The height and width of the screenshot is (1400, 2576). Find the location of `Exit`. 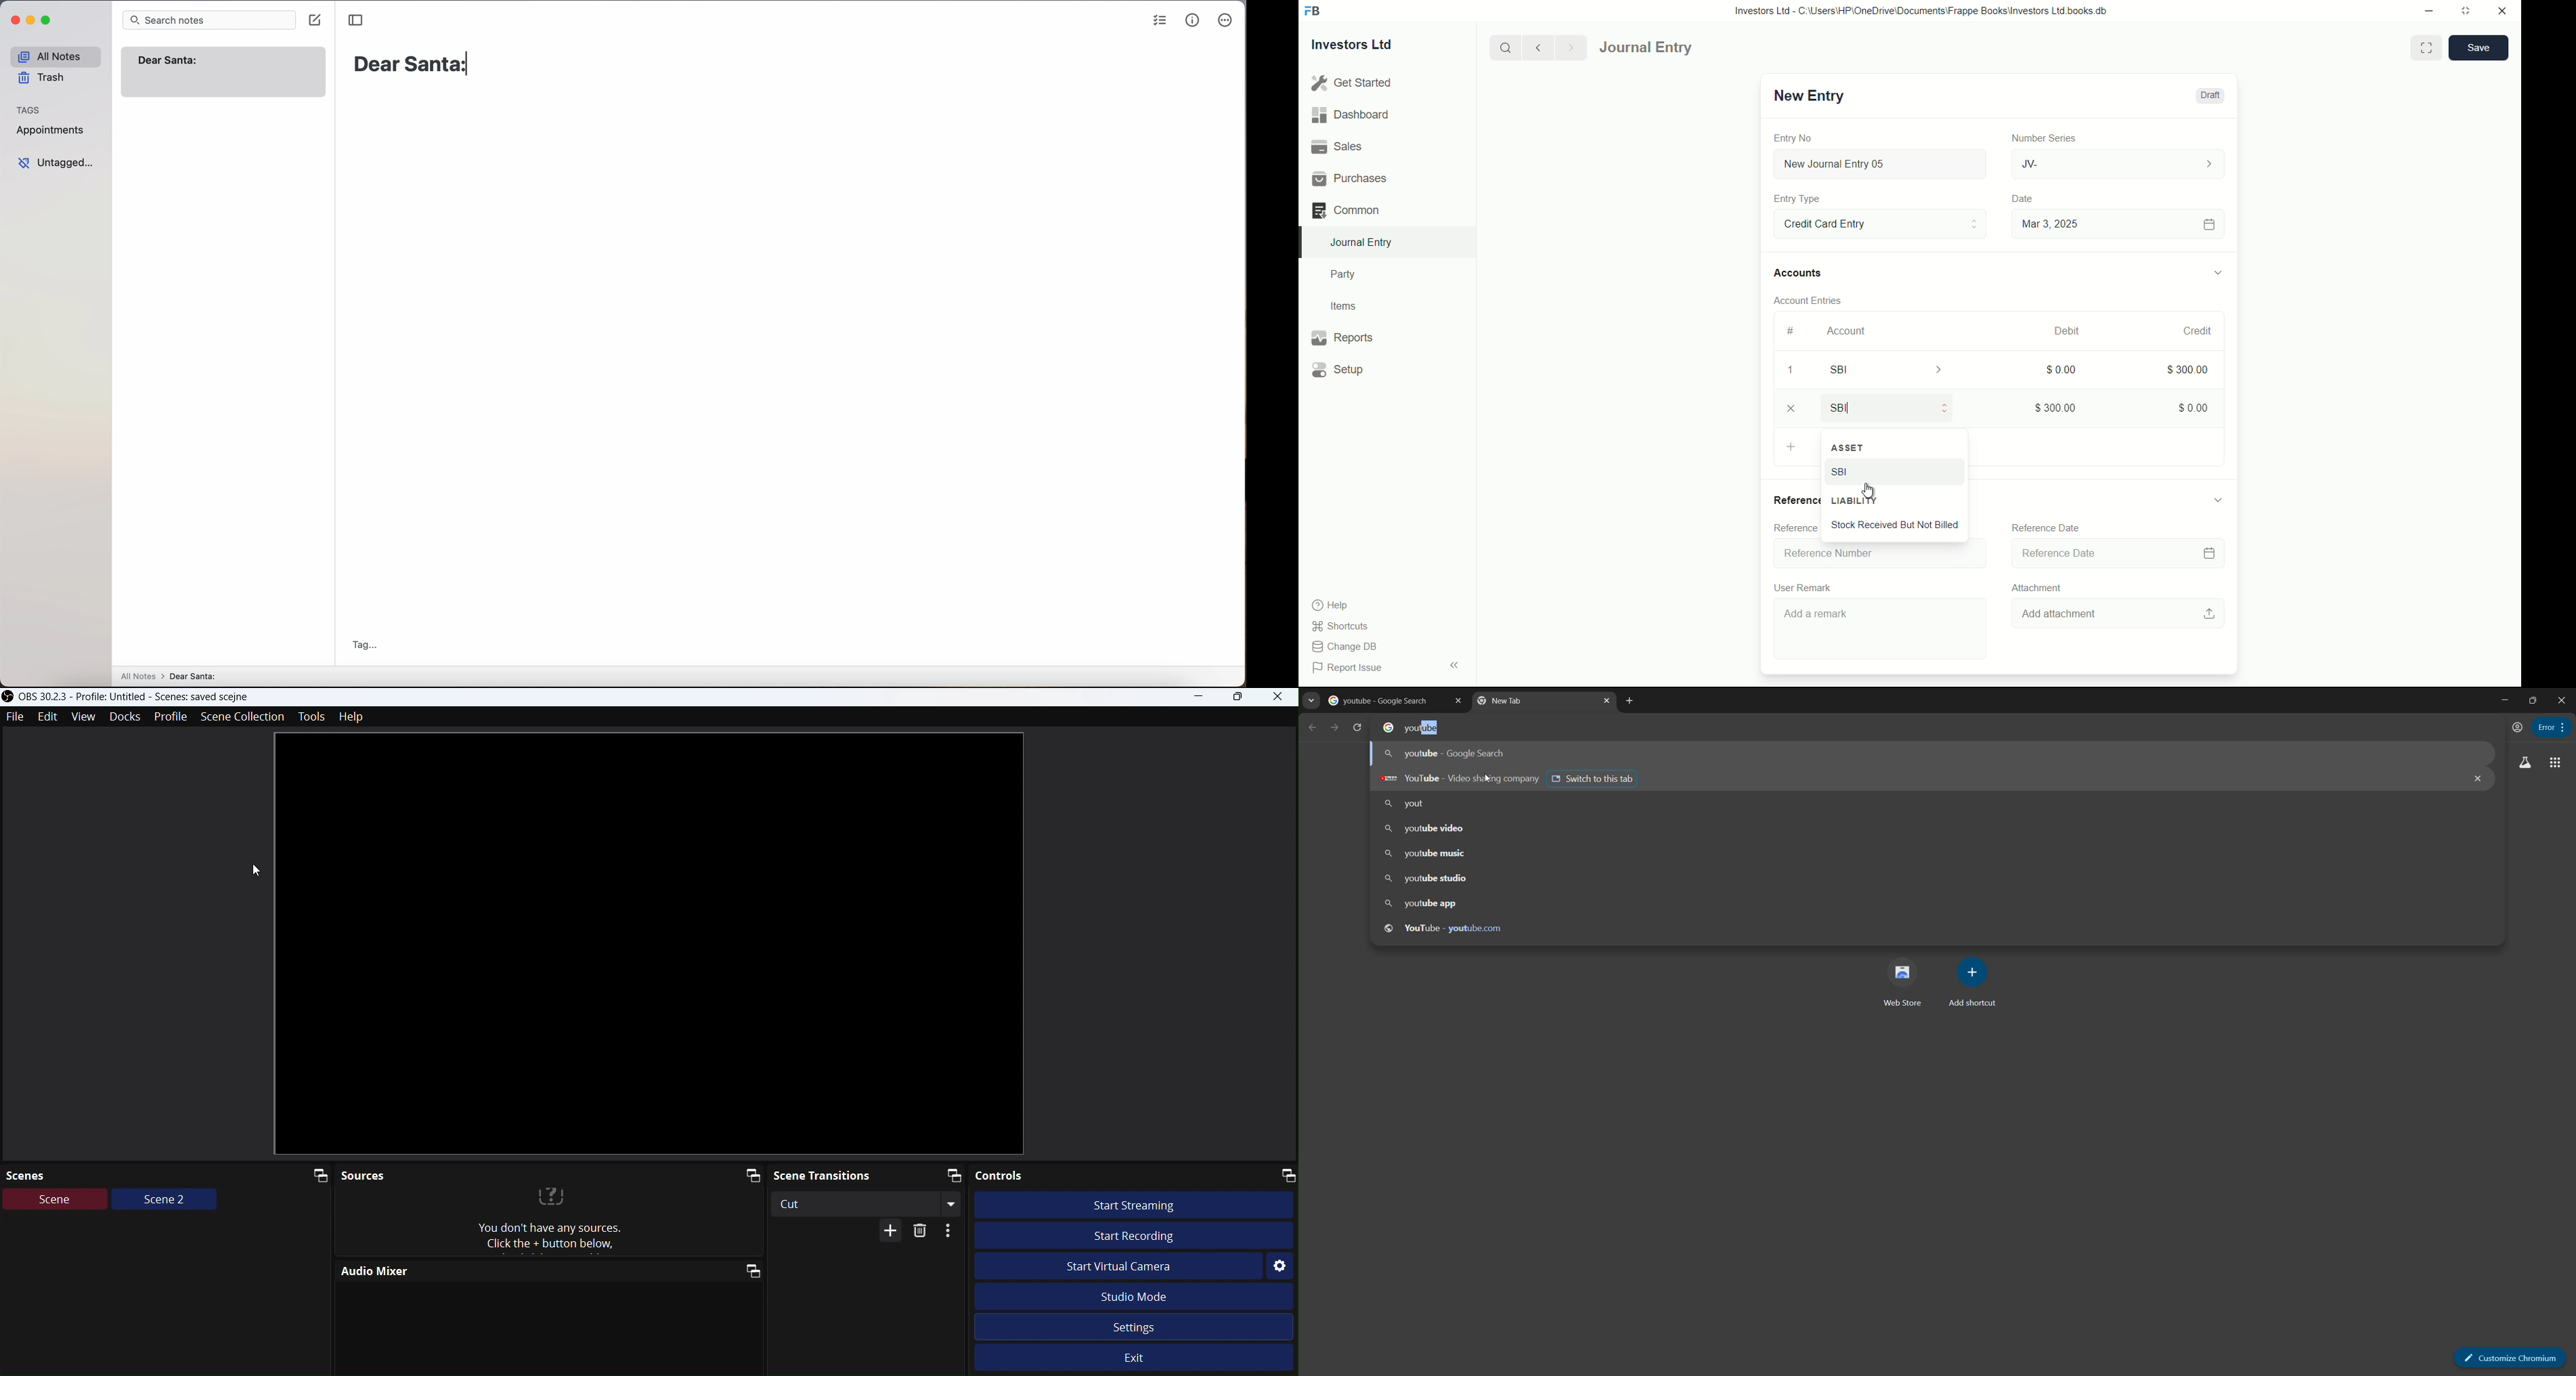

Exit is located at coordinates (1138, 1360).